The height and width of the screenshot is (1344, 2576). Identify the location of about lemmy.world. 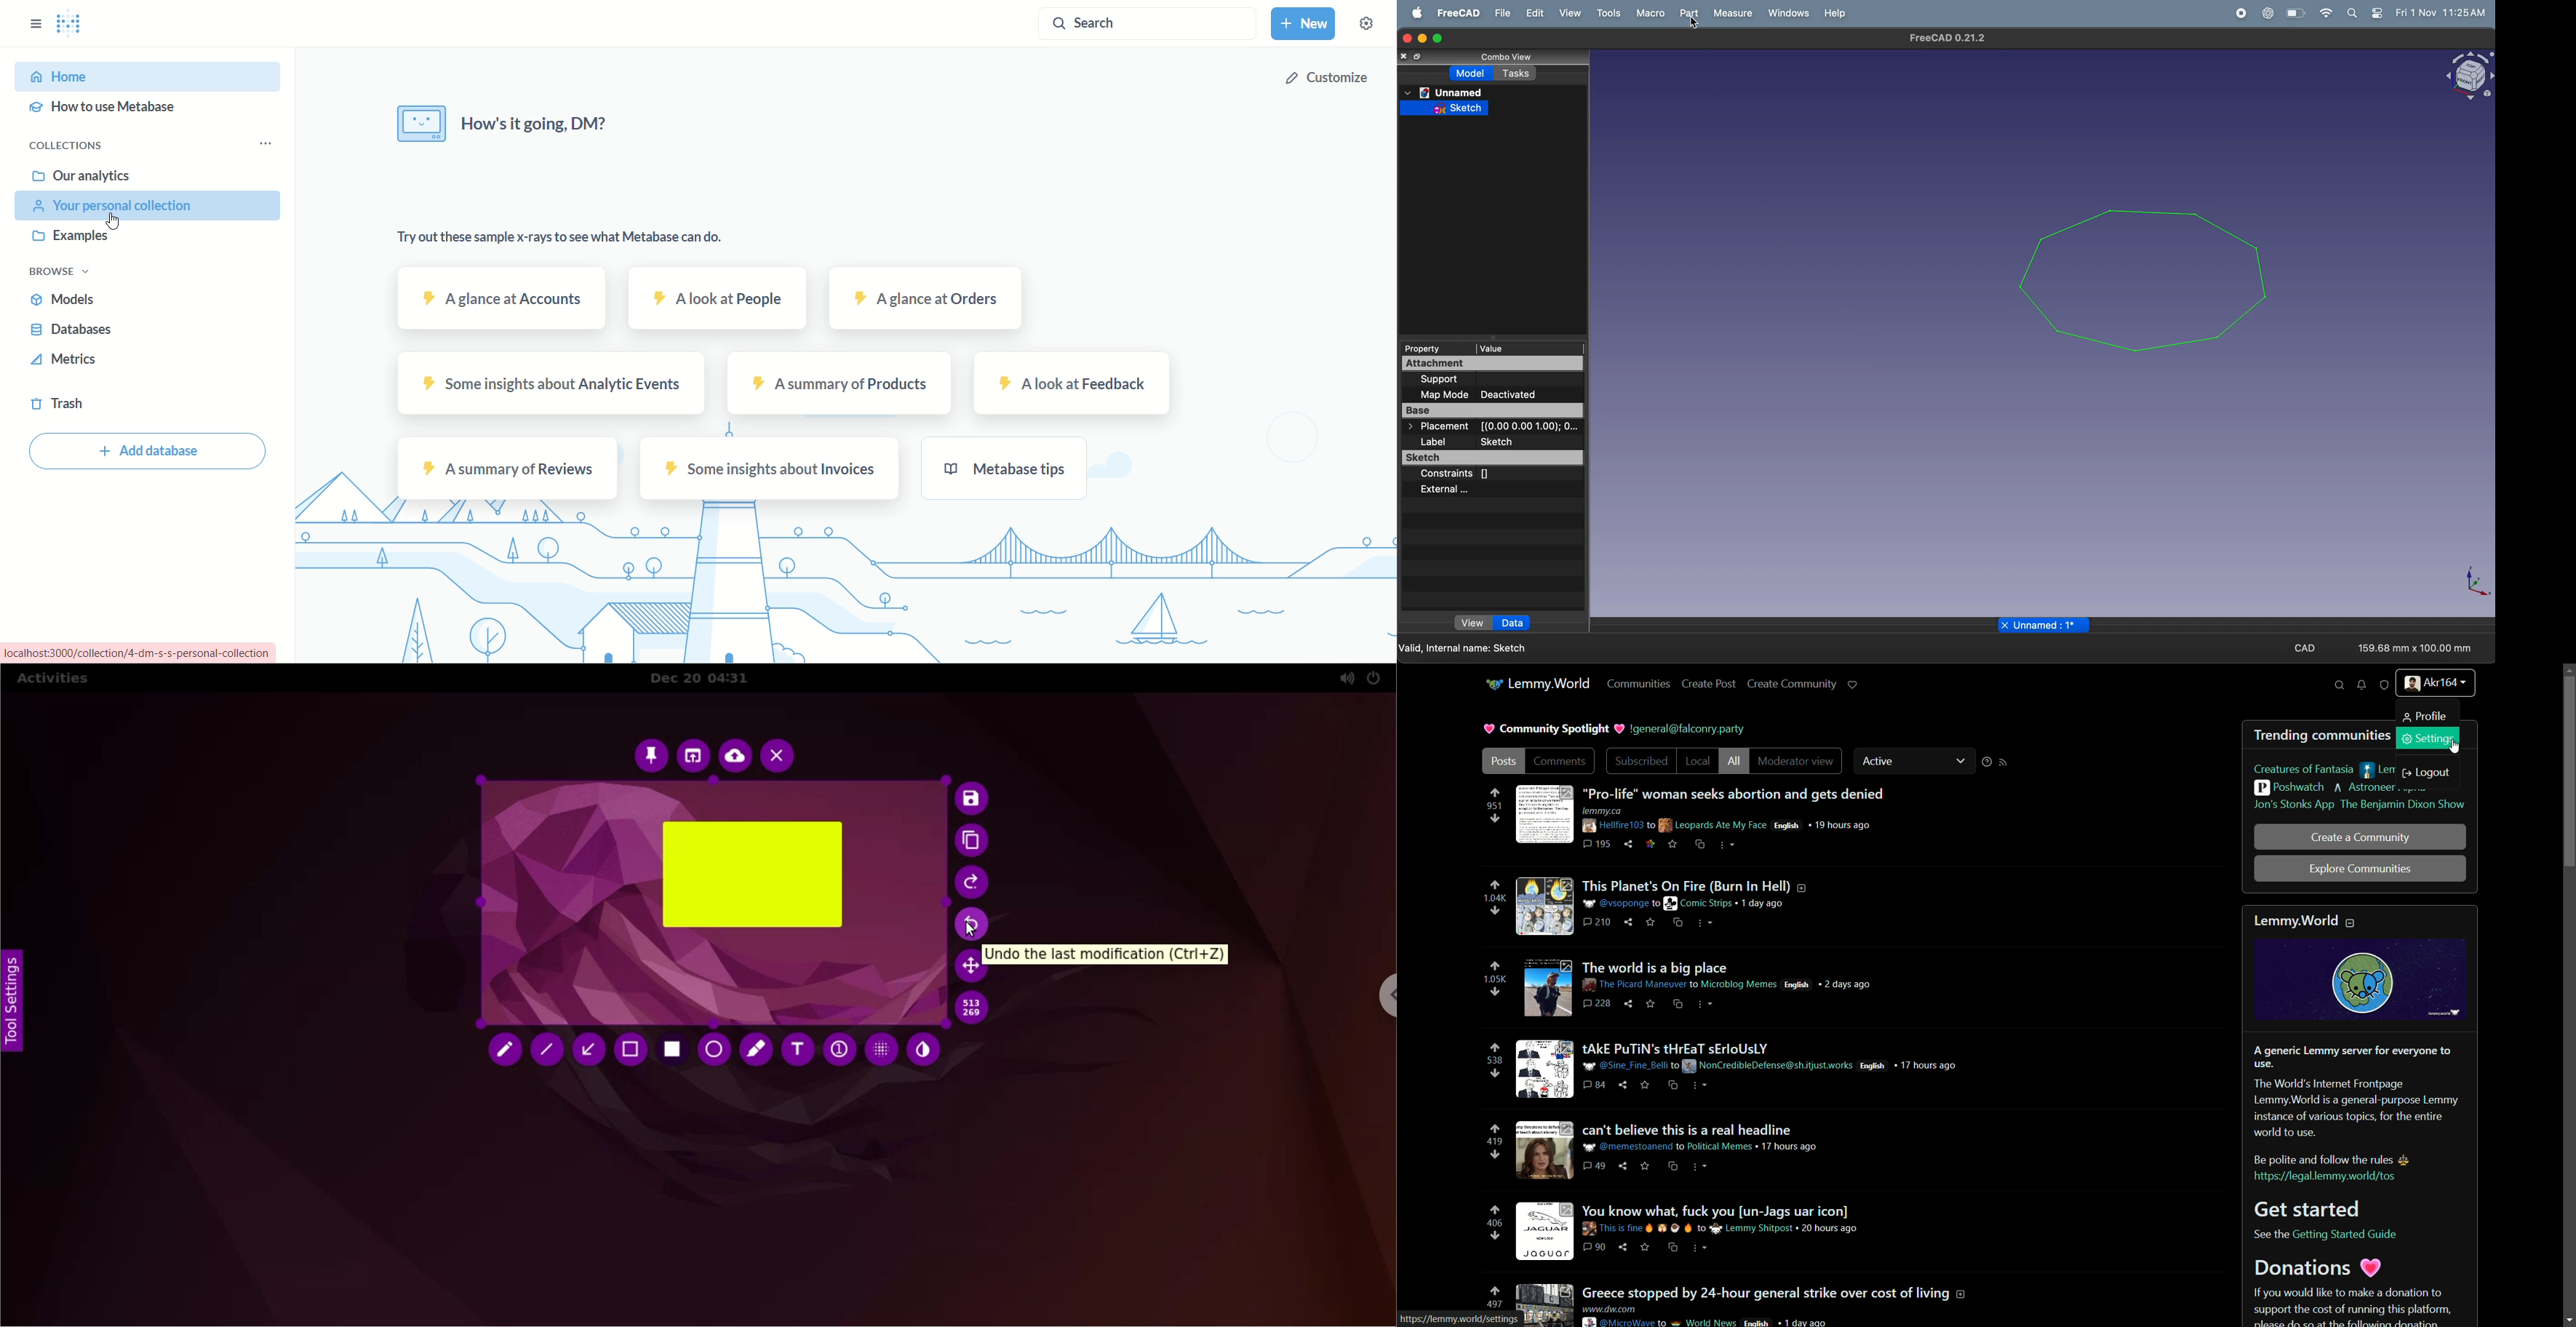
(2359, 1116).